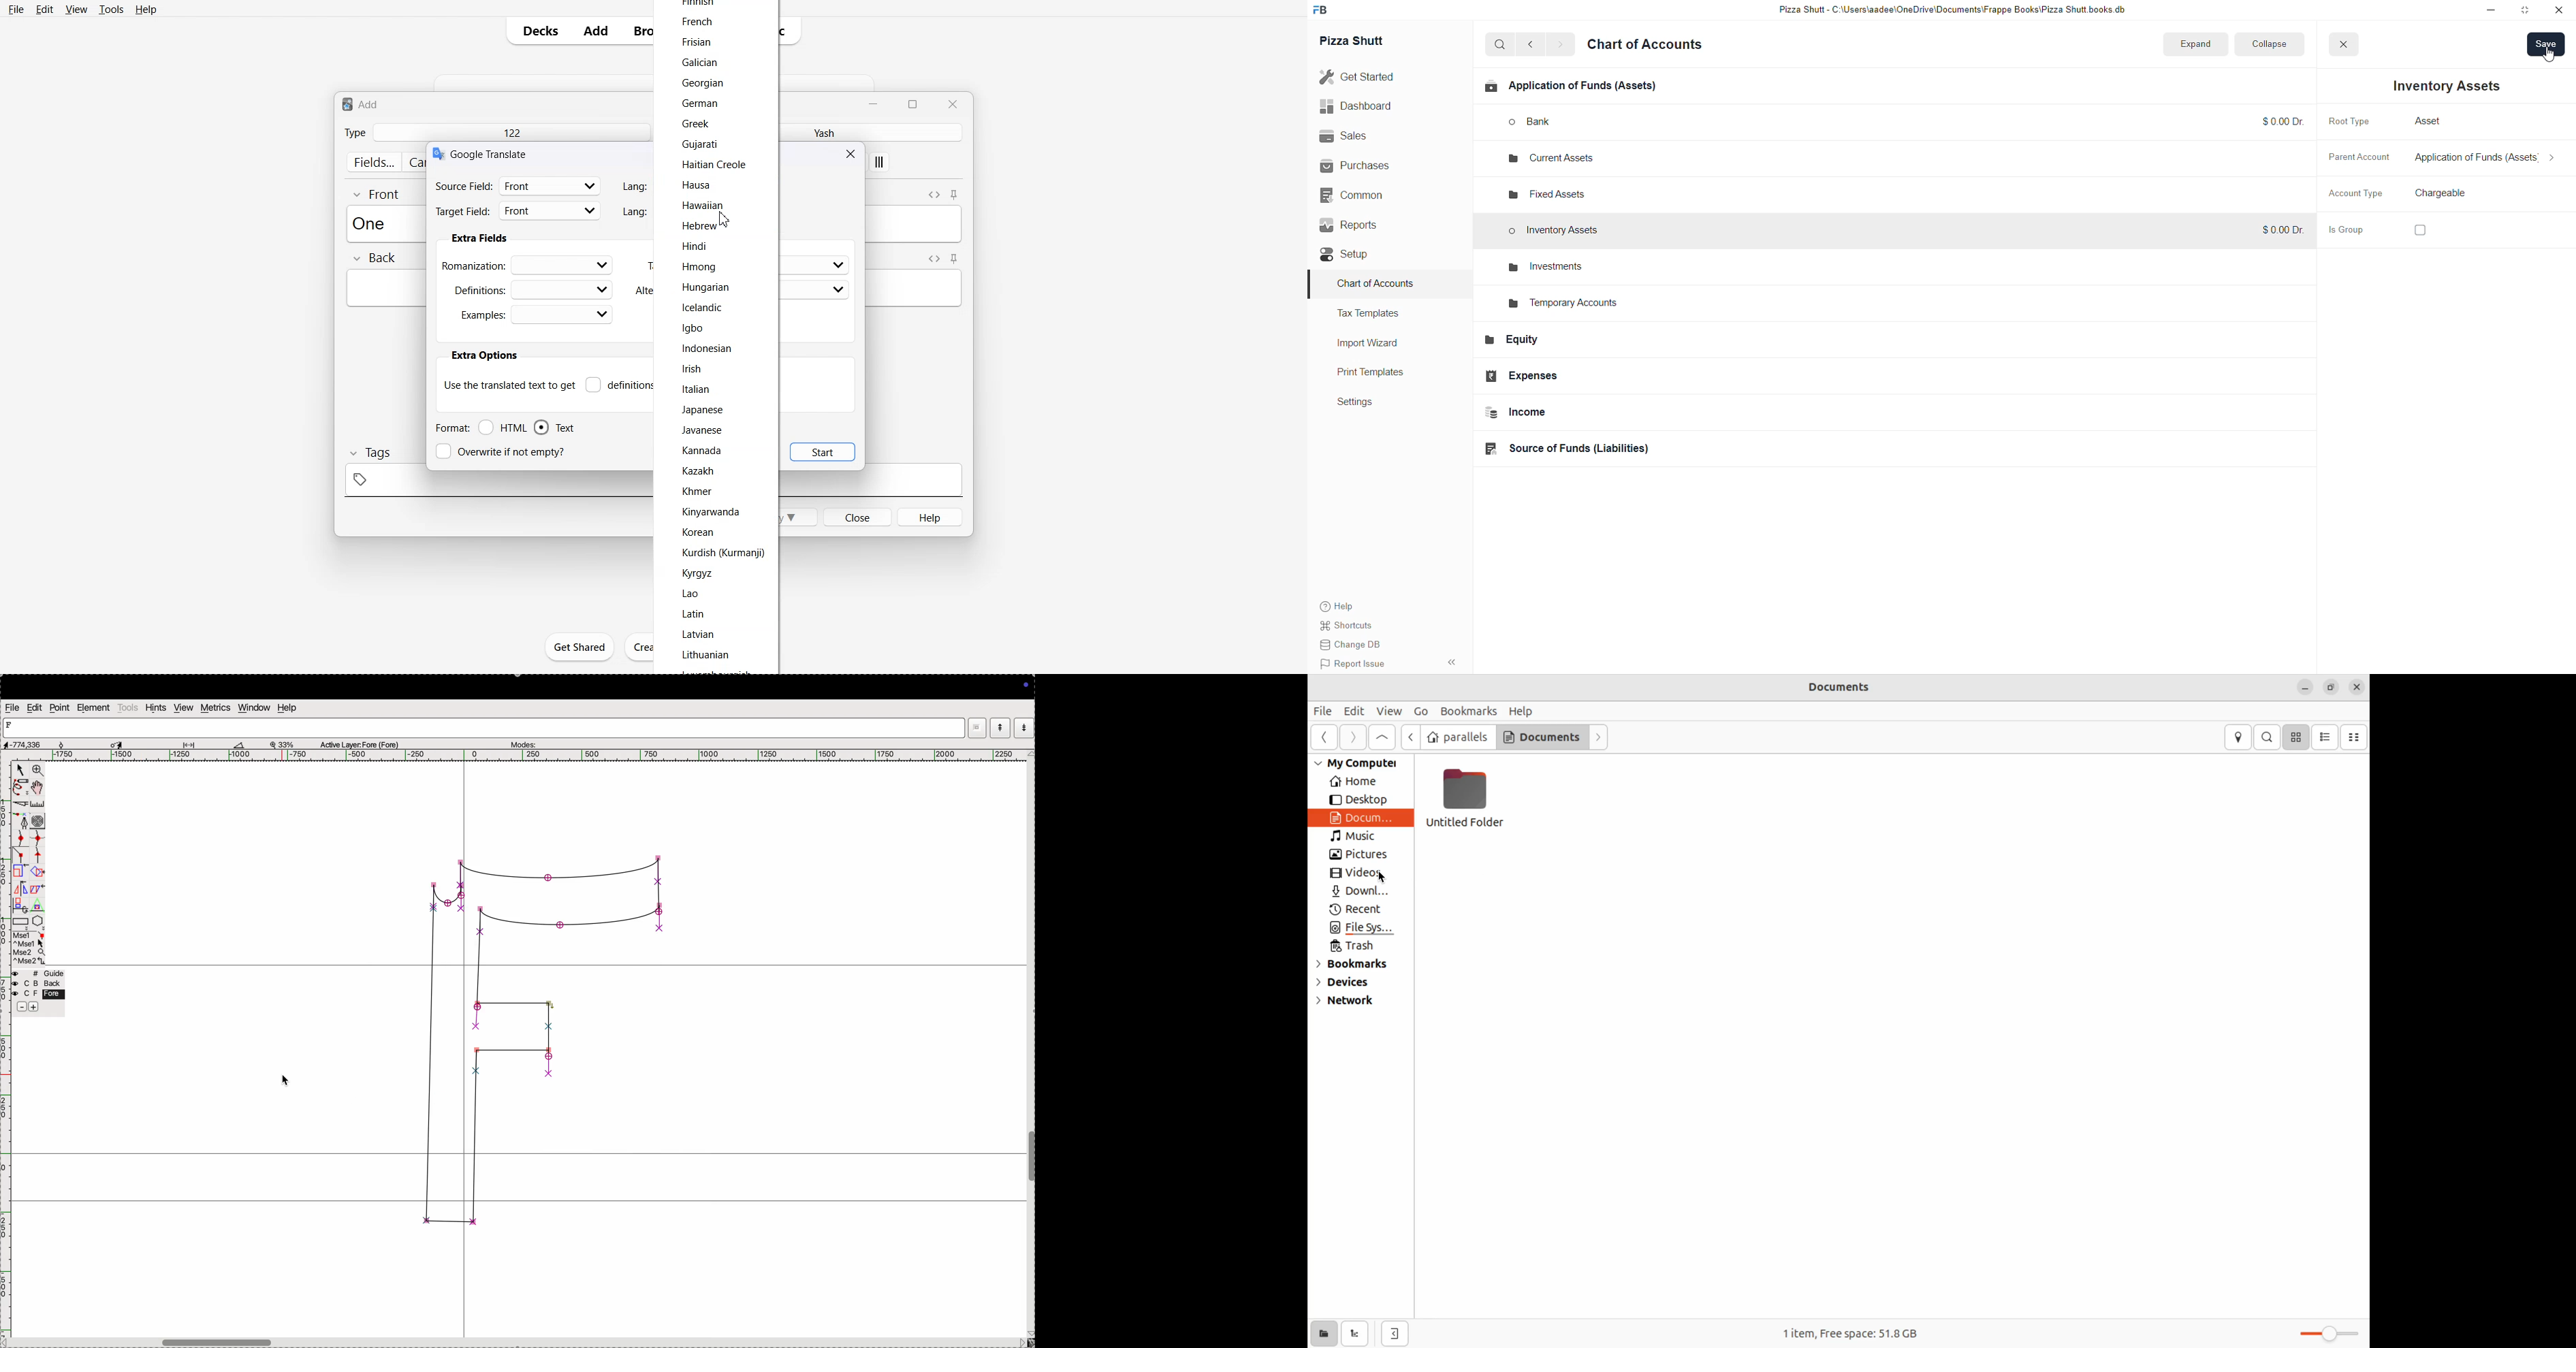 The image size is (2576, 1372). I want to click on Expenses , so click(1572, 376).